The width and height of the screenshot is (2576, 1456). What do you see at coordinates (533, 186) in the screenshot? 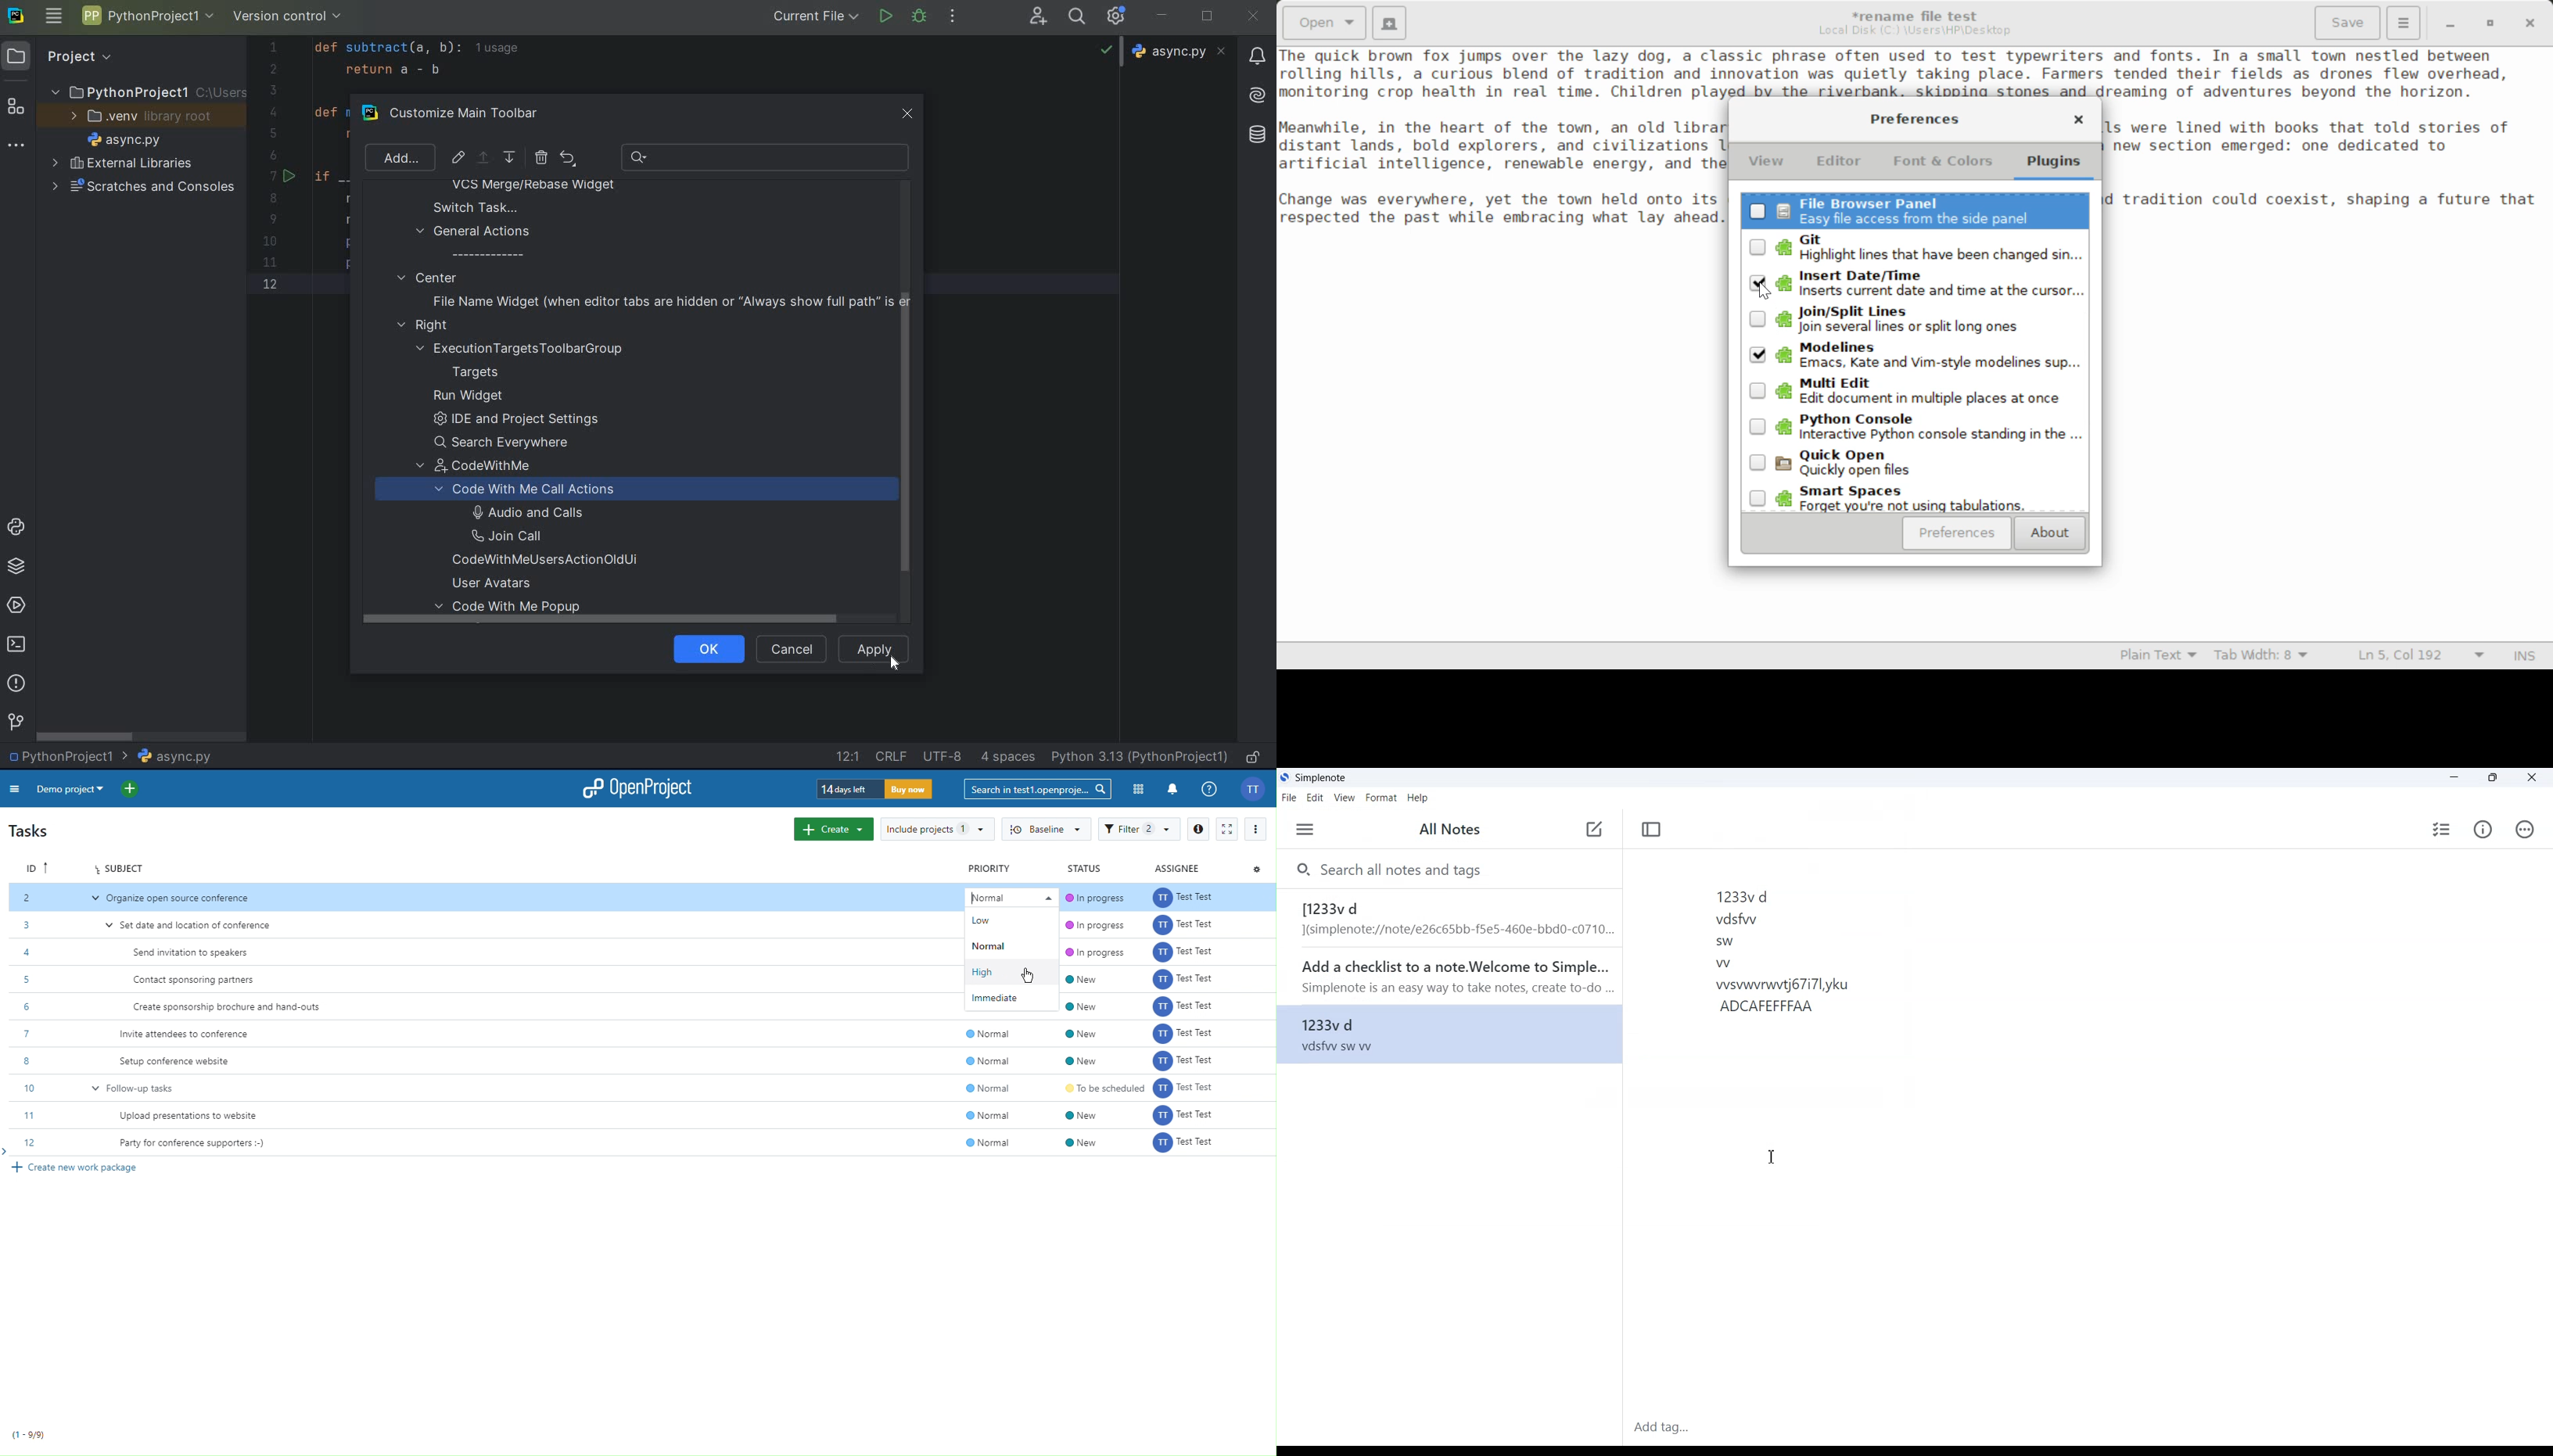
I see `VCS Merge/rebase widget` at bounding box center [533, 186].